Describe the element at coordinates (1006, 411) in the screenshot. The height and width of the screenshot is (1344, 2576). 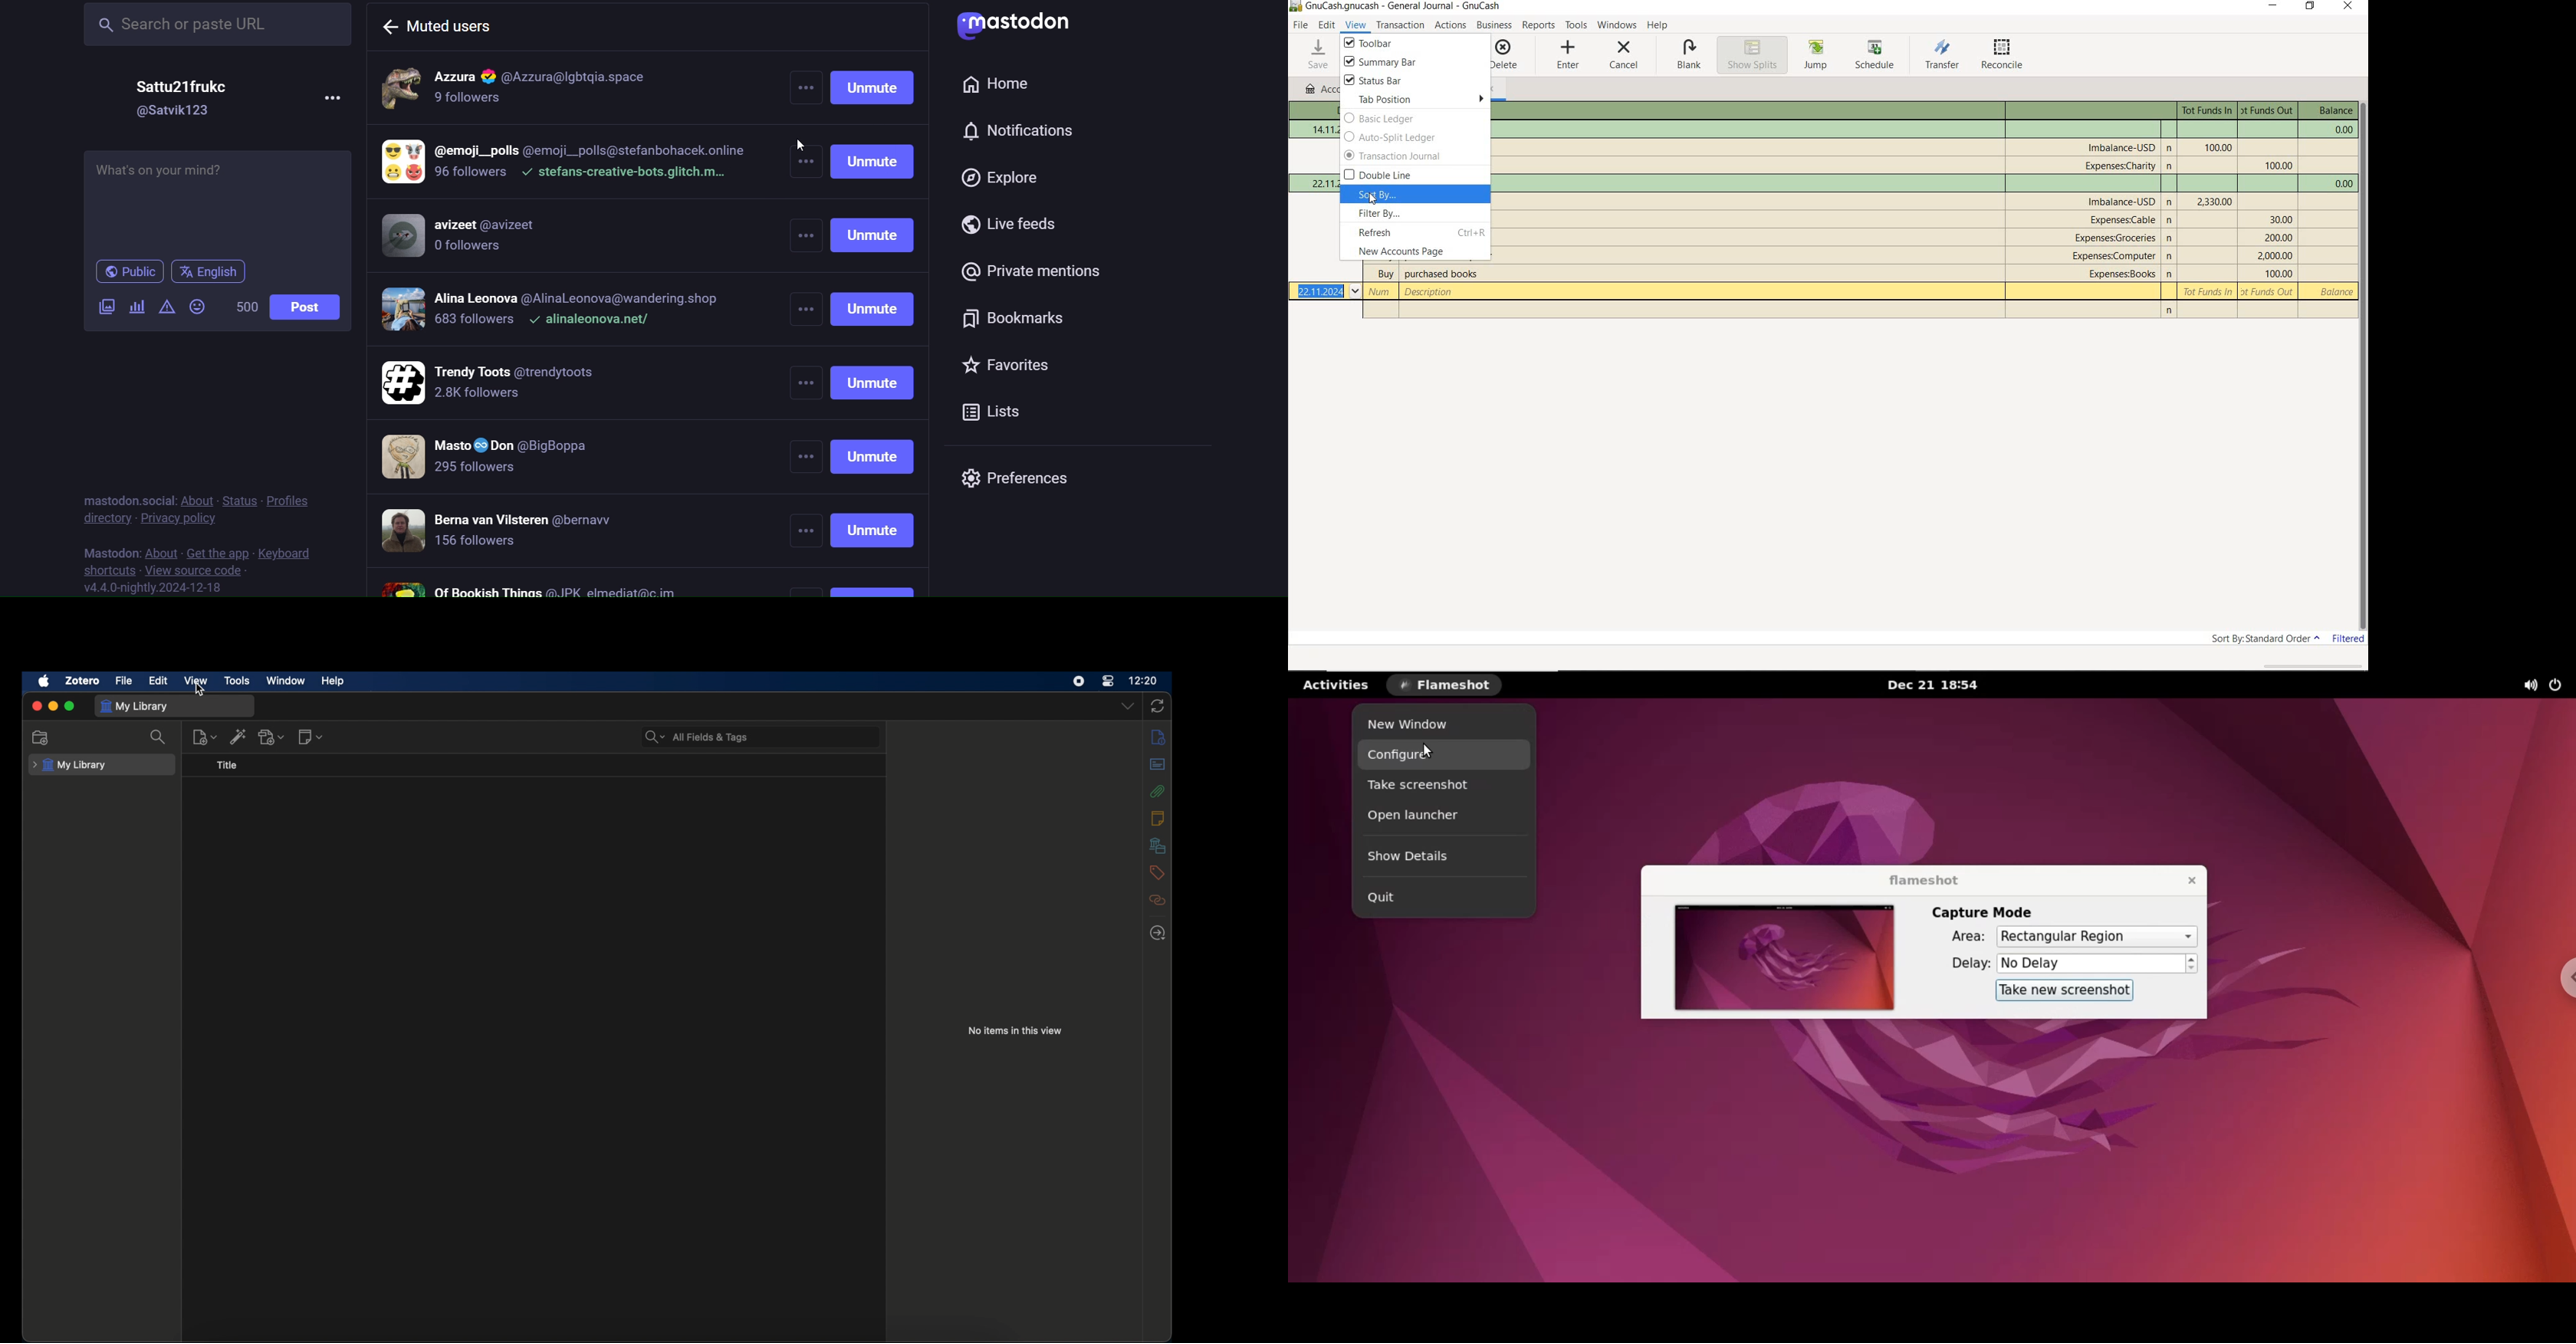
I see `list` at that location.